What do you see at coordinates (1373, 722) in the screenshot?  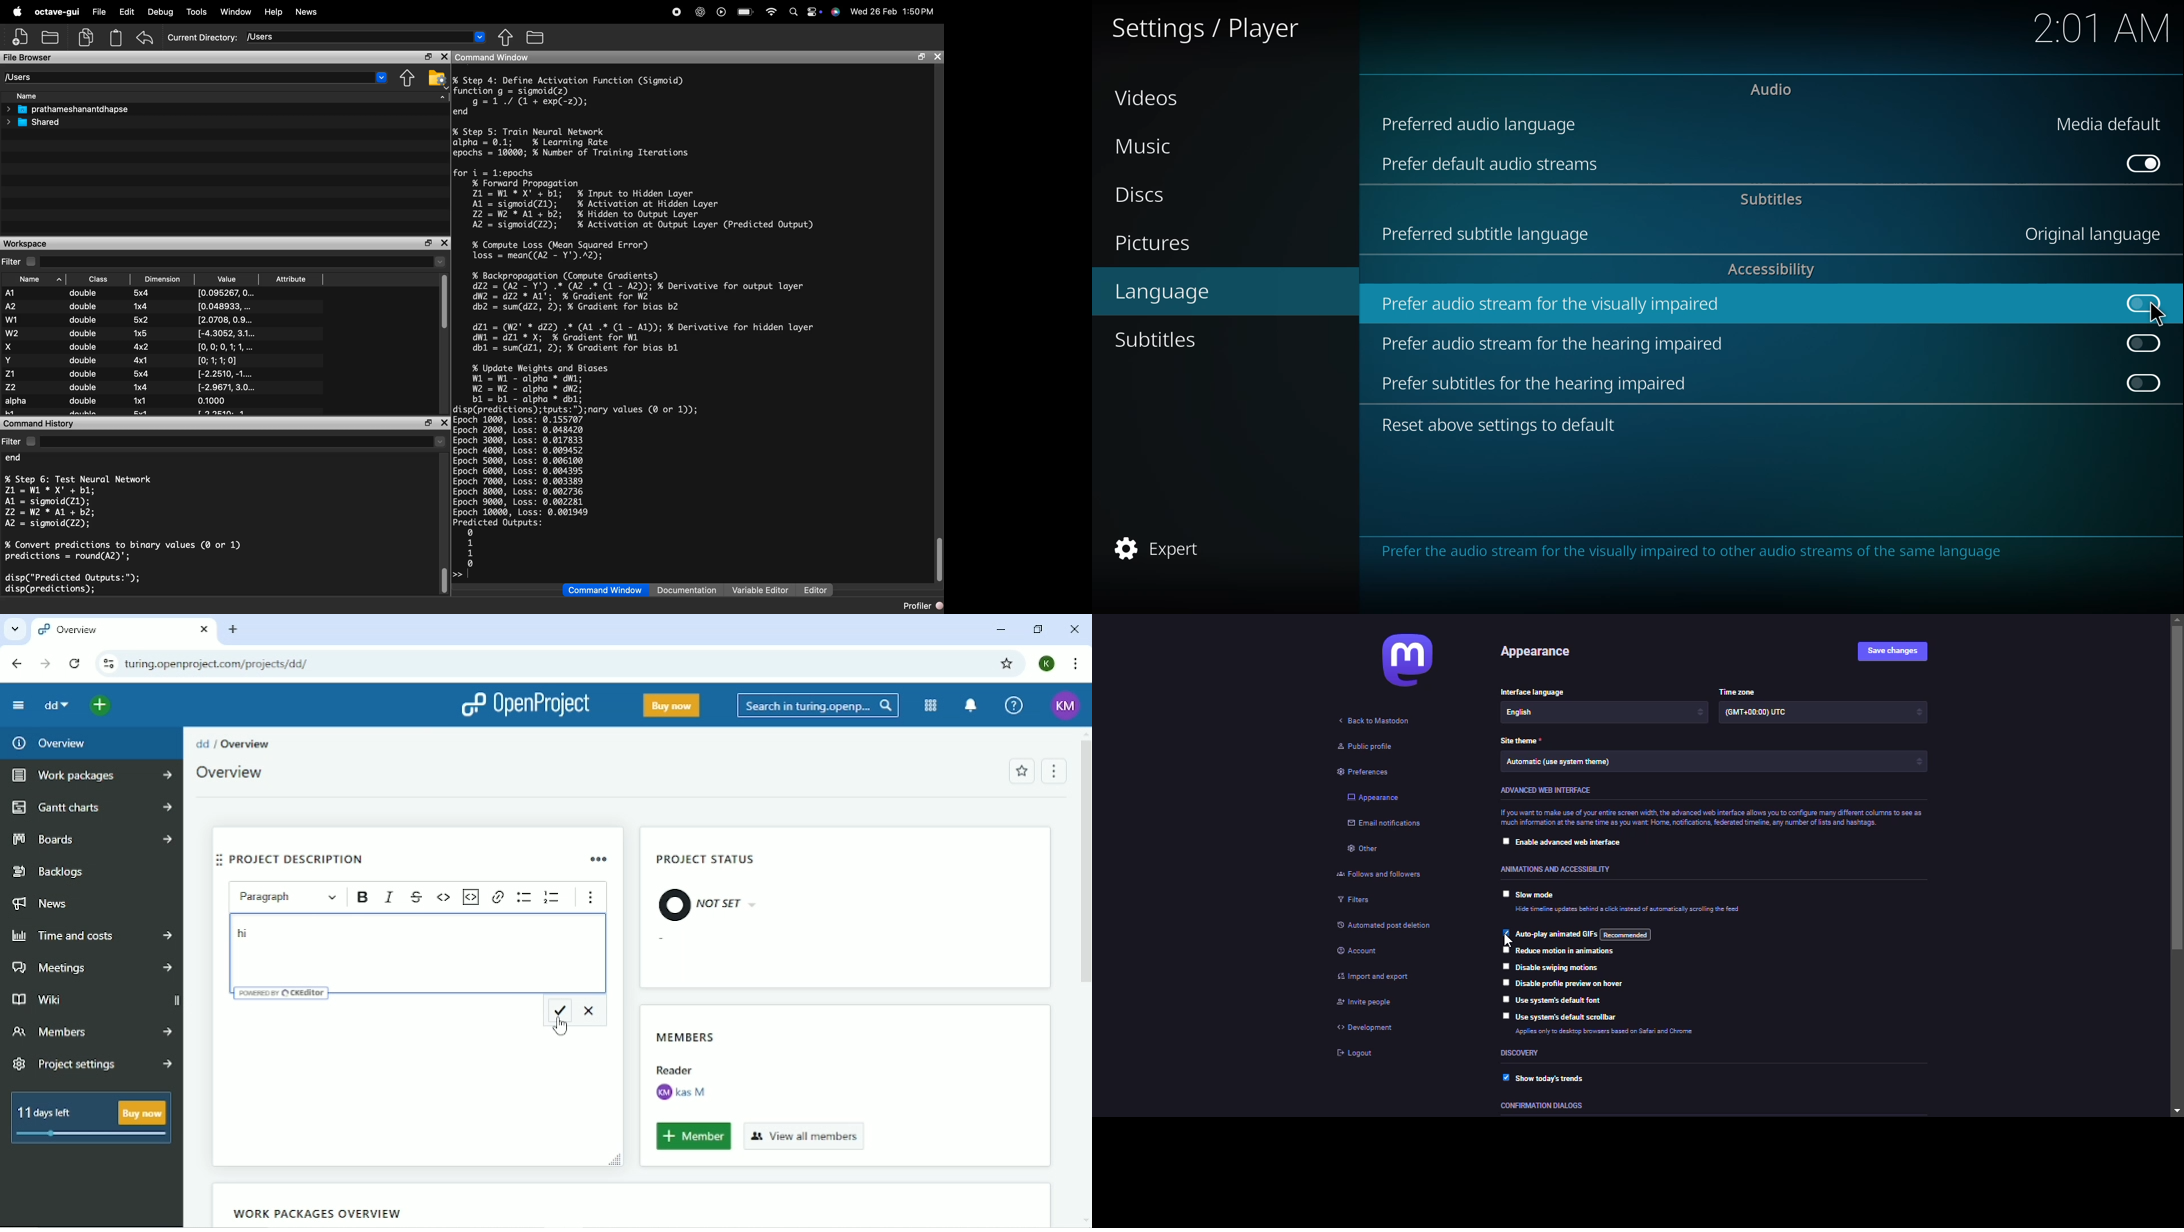 I see `back to mastodon` at bounding box center [1373, 722].